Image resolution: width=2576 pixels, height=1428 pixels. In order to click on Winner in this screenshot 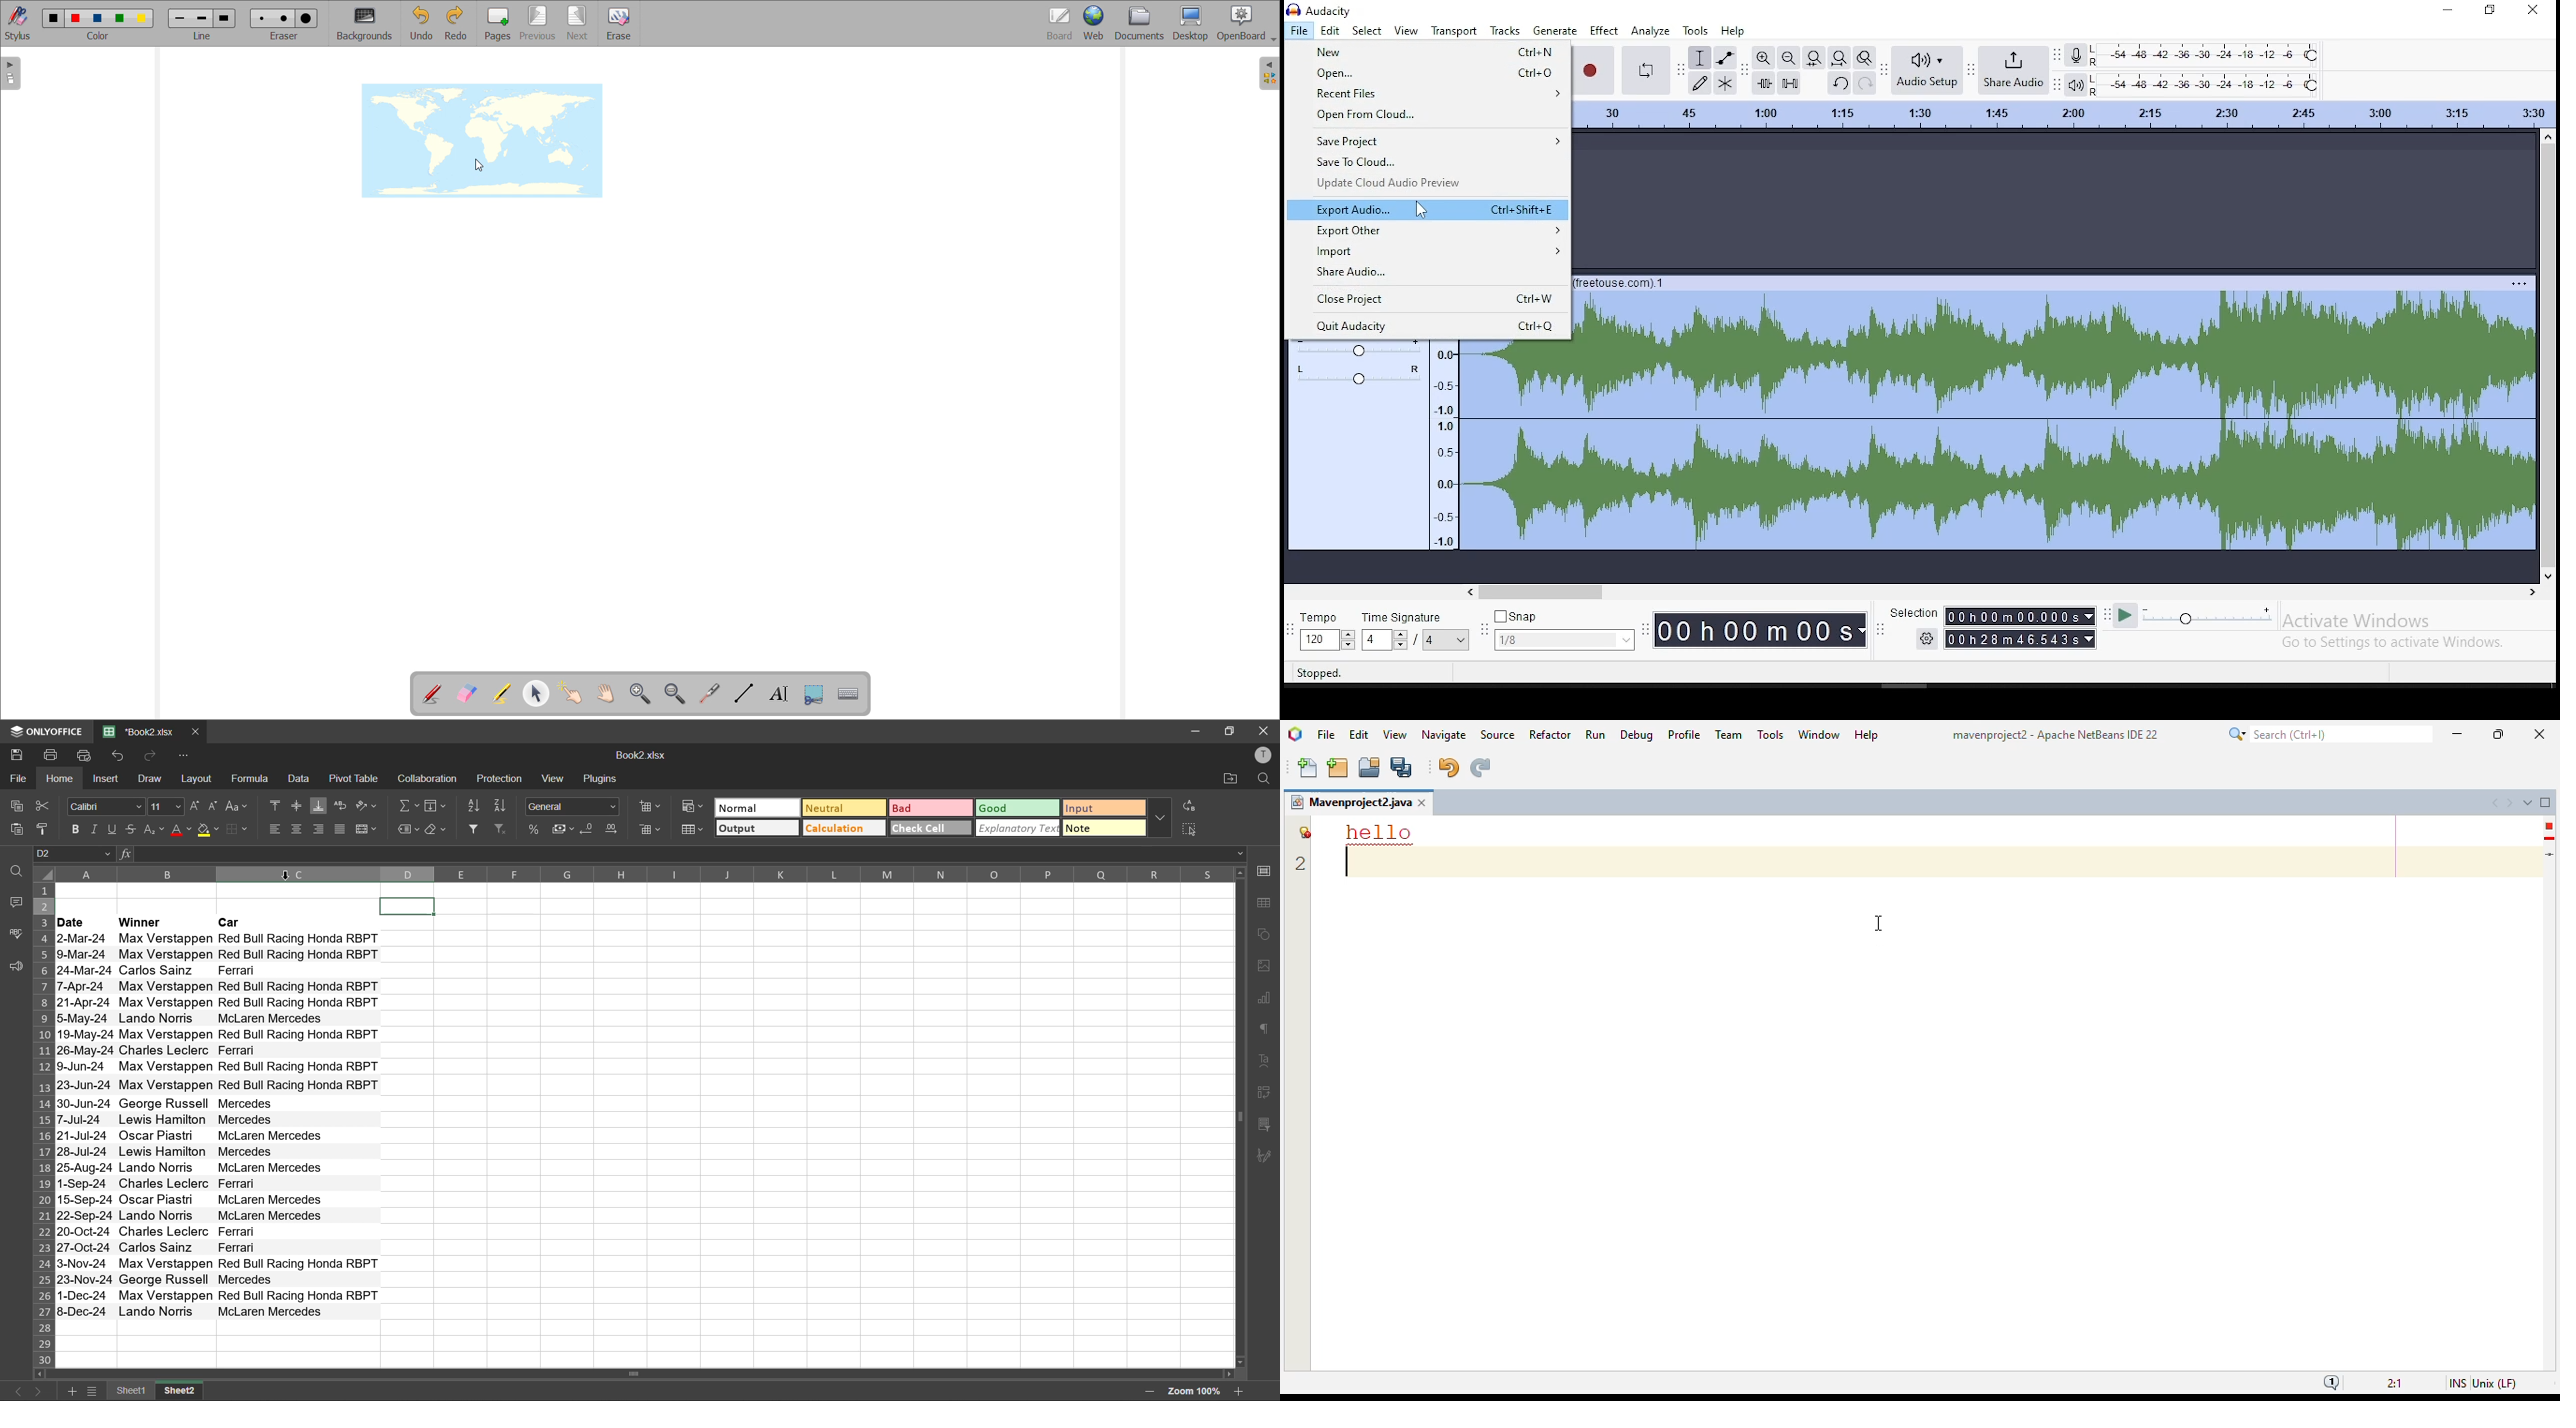, I will do `click(164, 921)`.